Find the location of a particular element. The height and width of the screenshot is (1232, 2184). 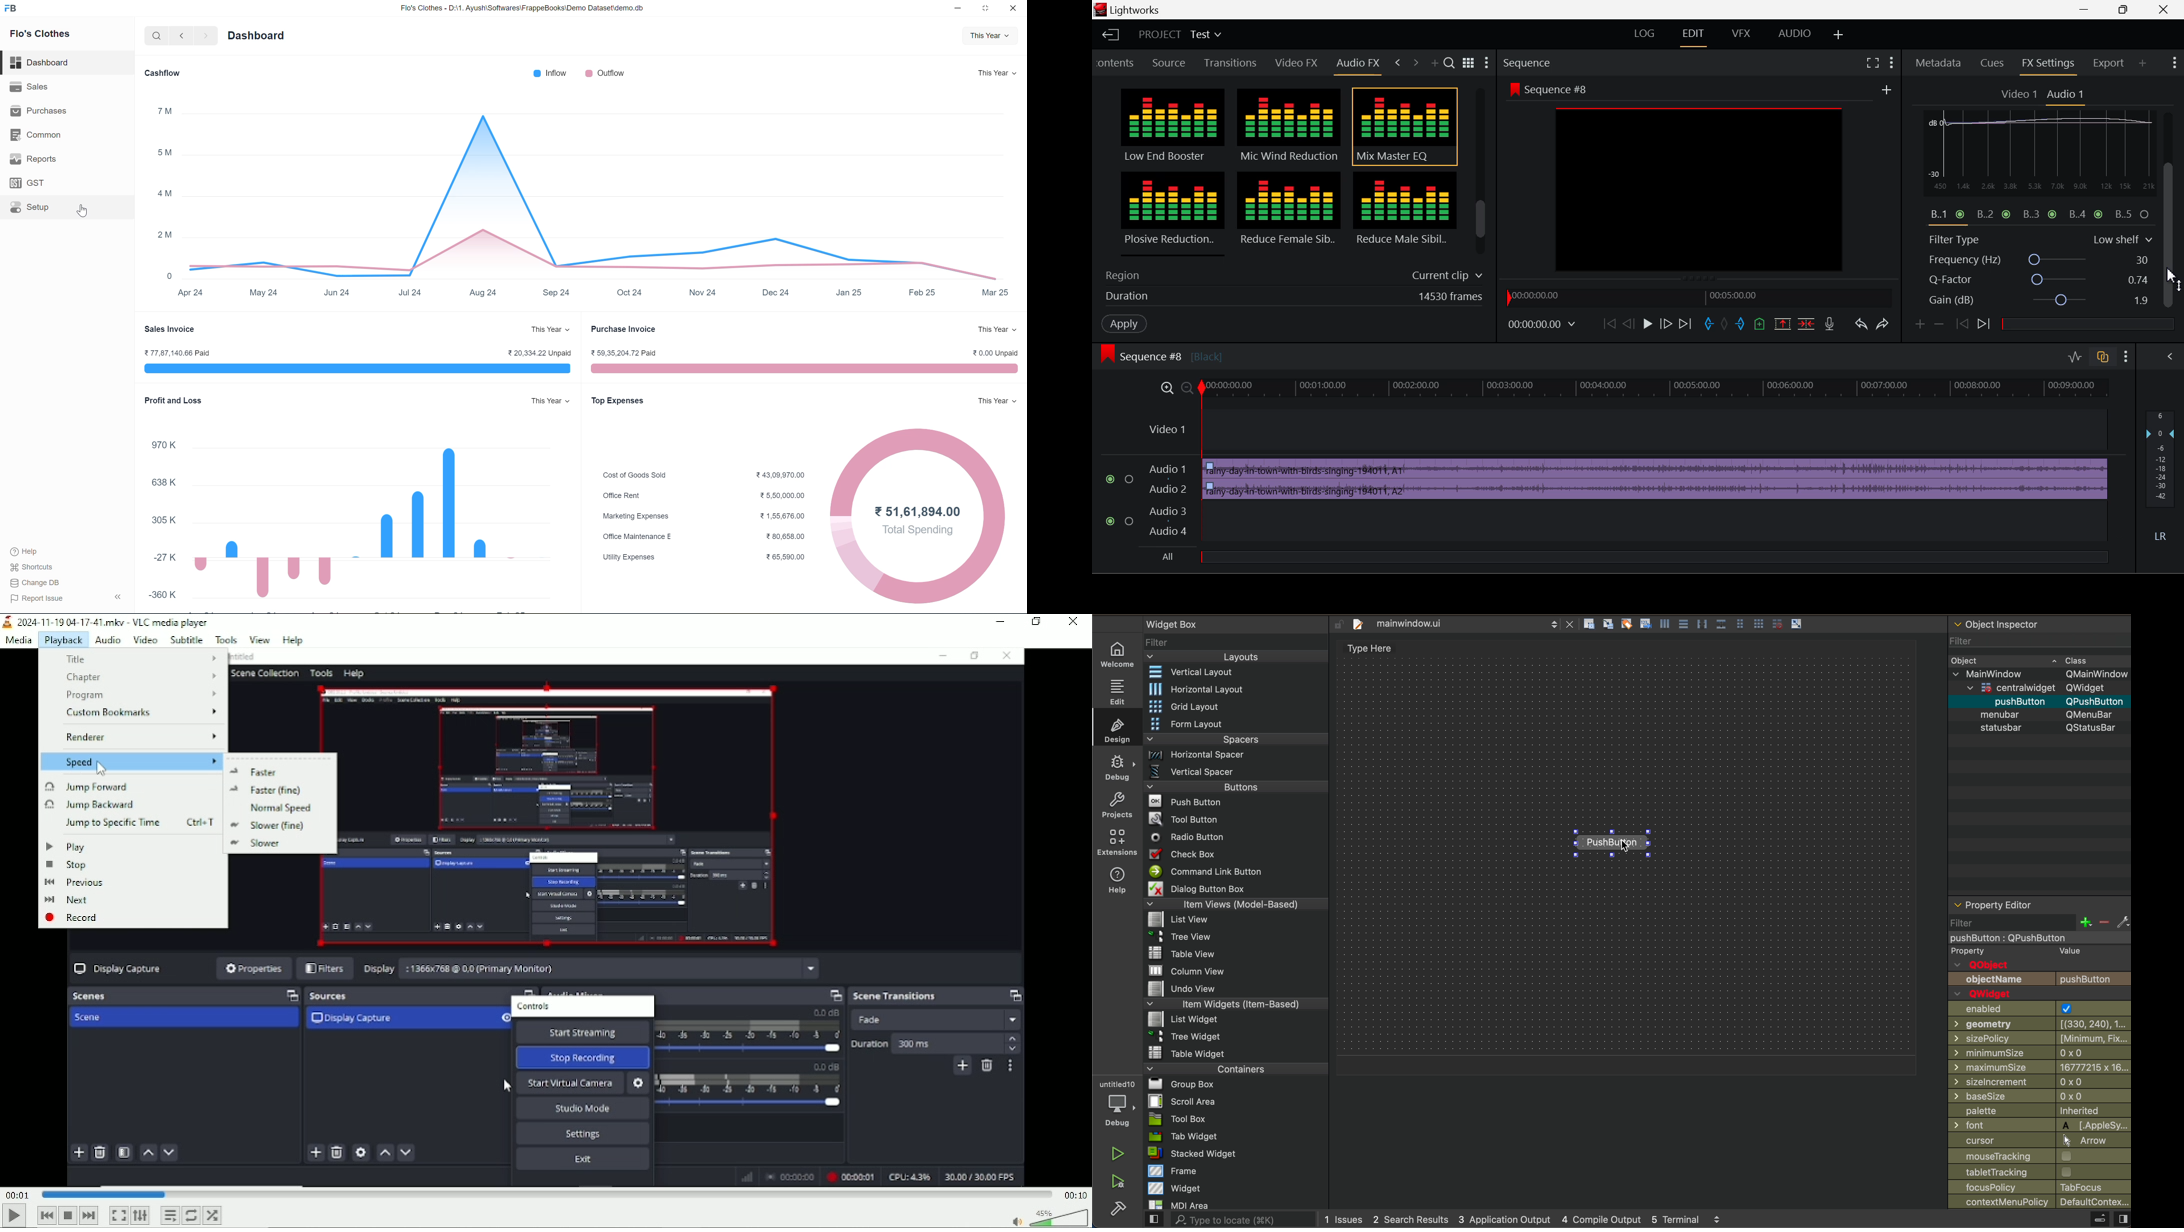

Chapter is located at coordinates (134, 678).